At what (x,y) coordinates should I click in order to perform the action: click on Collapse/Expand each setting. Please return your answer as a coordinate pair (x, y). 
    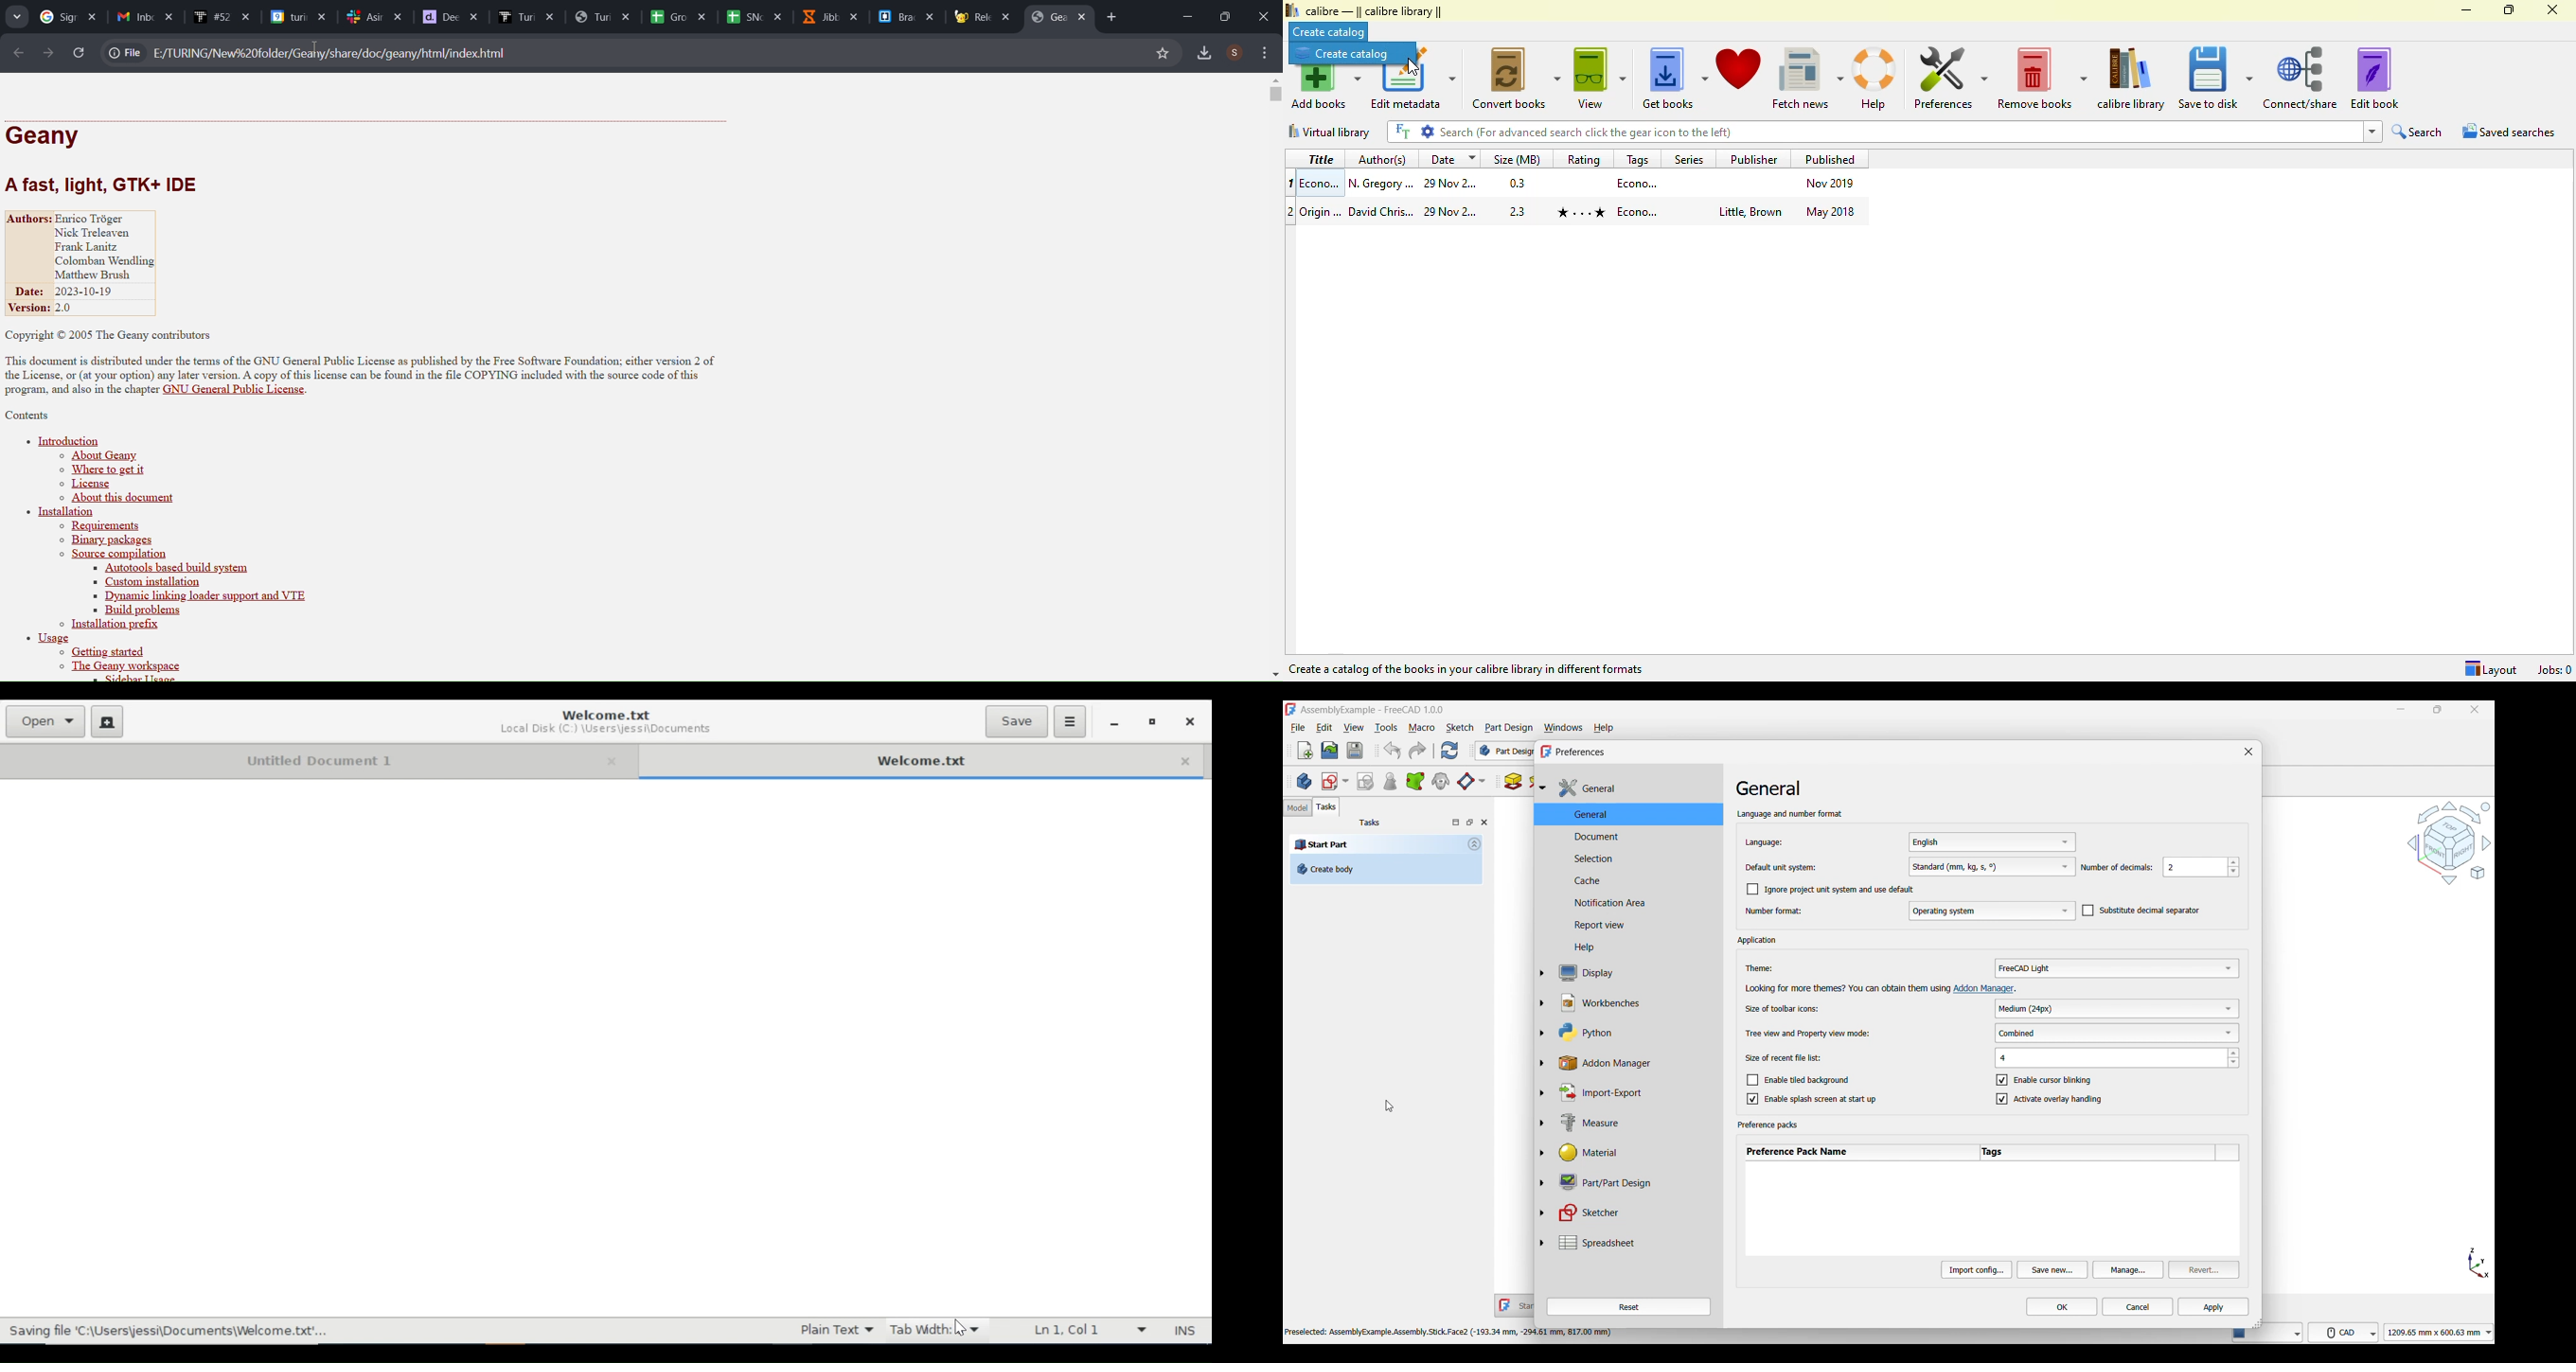
    Looking at the image, I should click on (1540, 1017).